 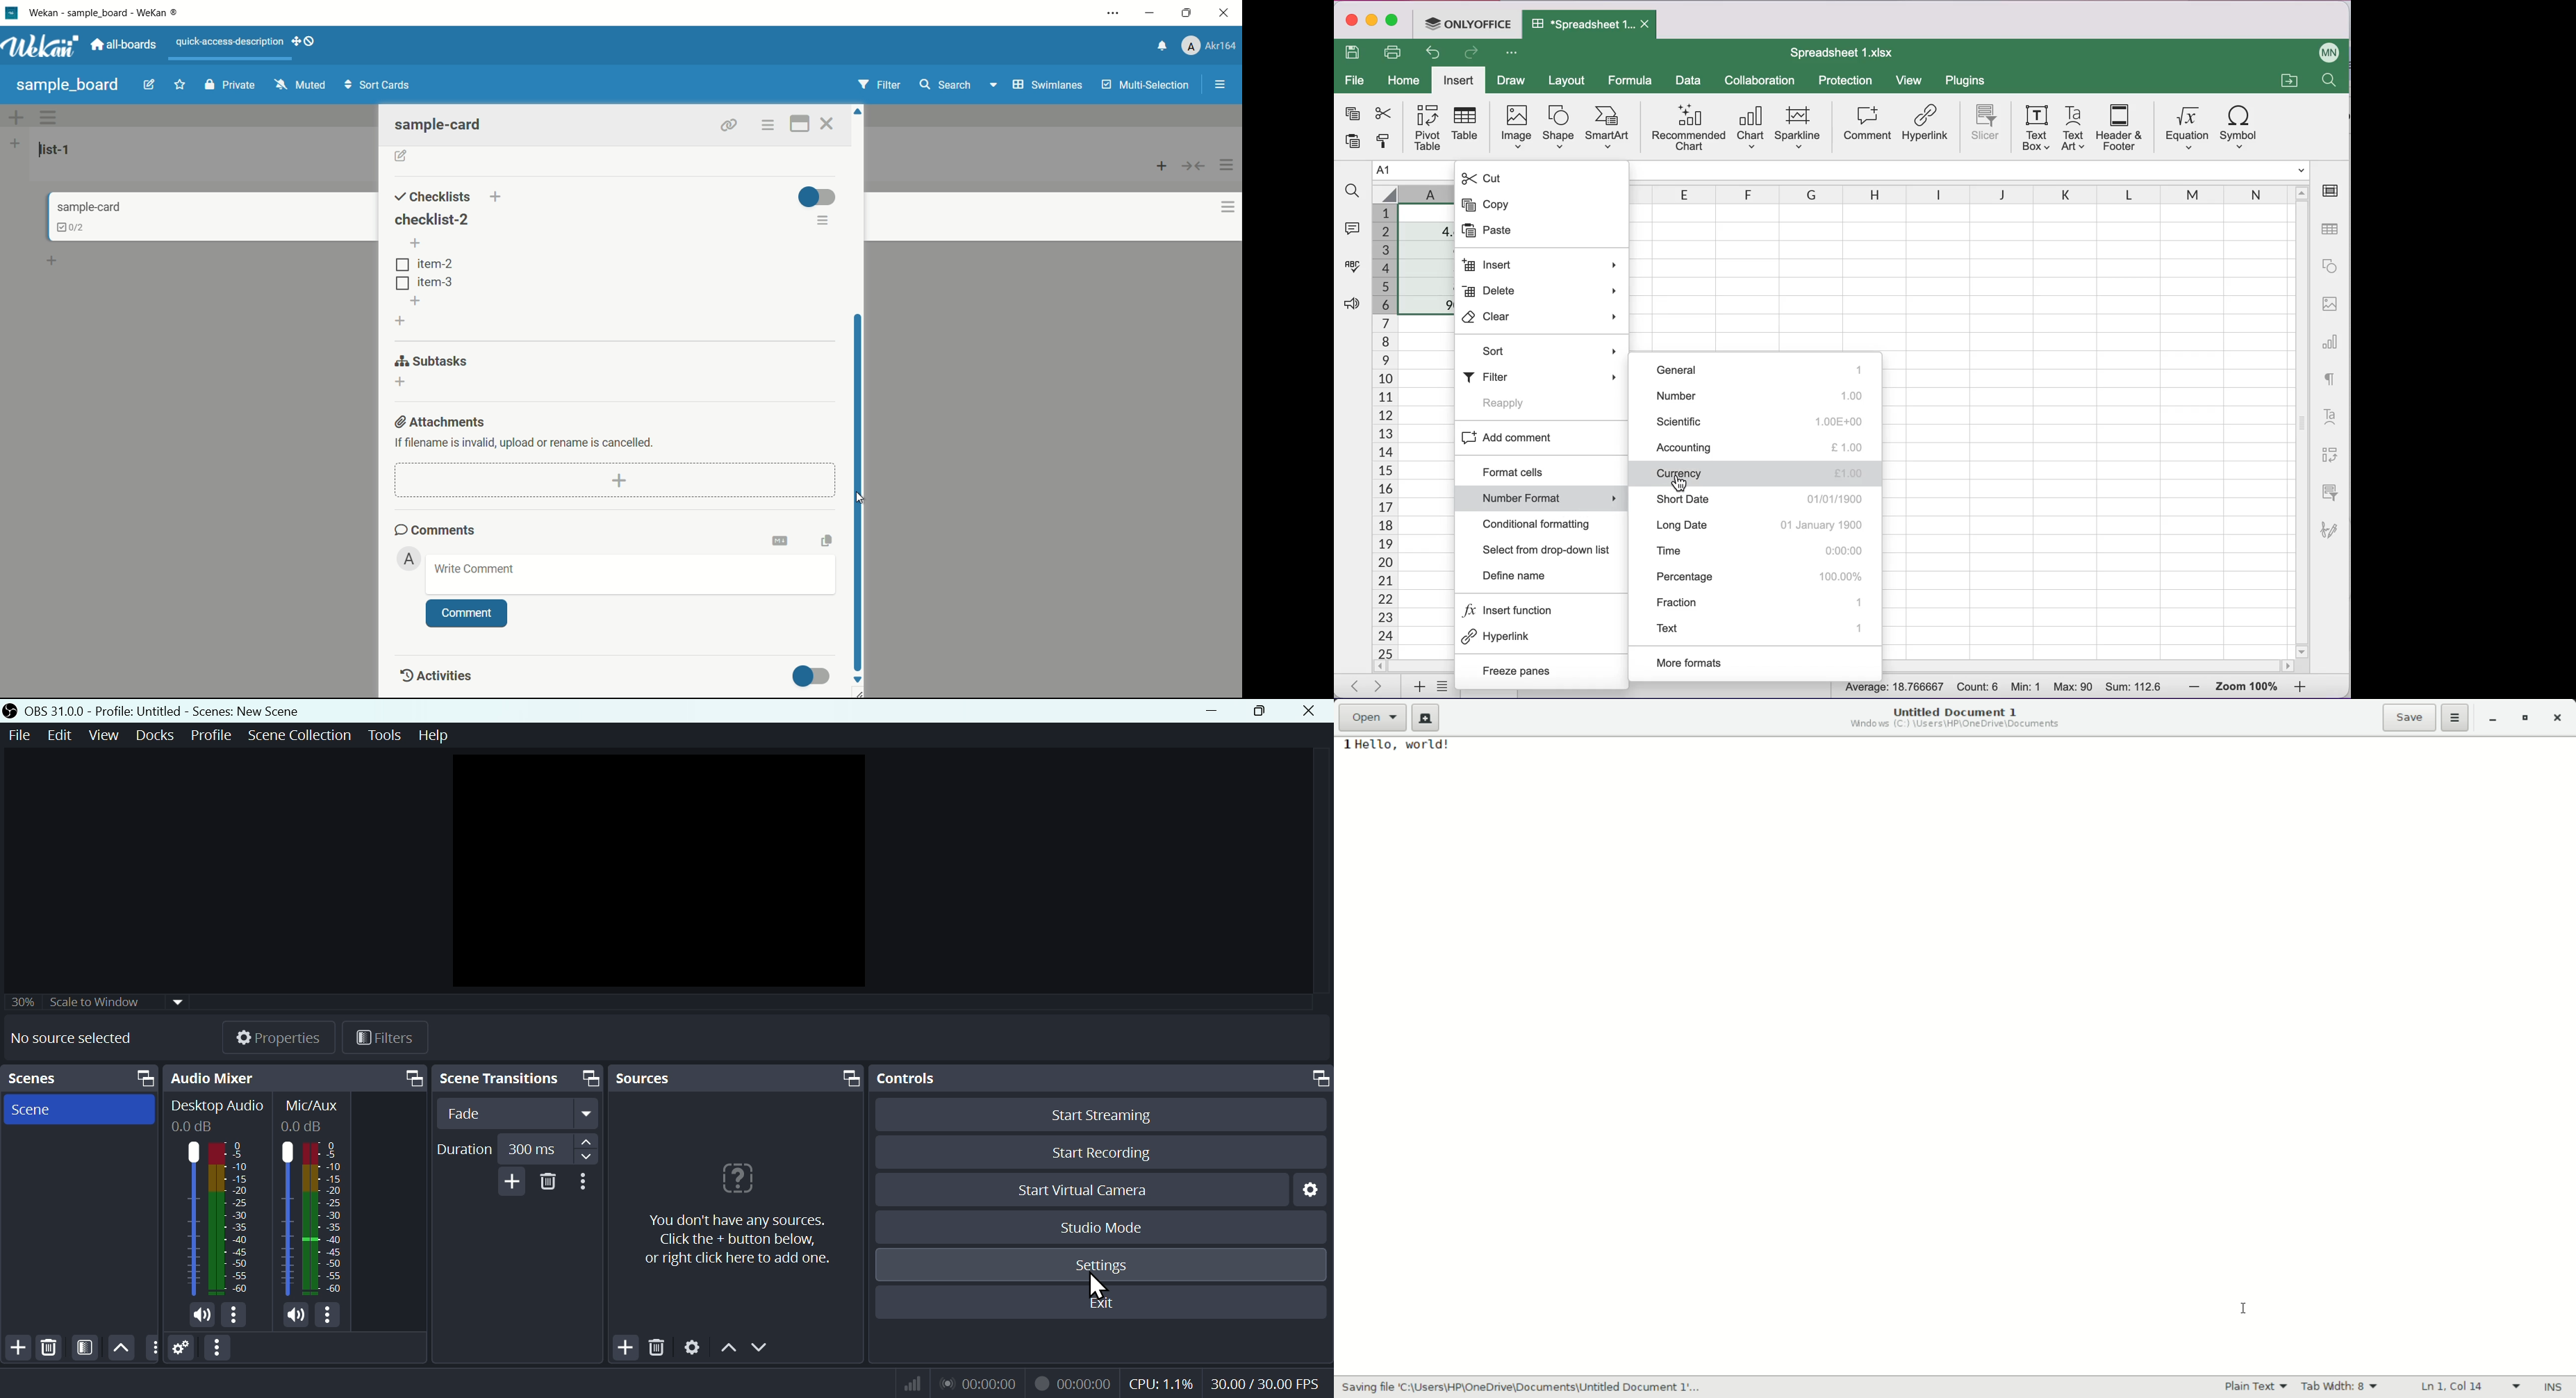 I want to click on File, so click(x=20, y=734).